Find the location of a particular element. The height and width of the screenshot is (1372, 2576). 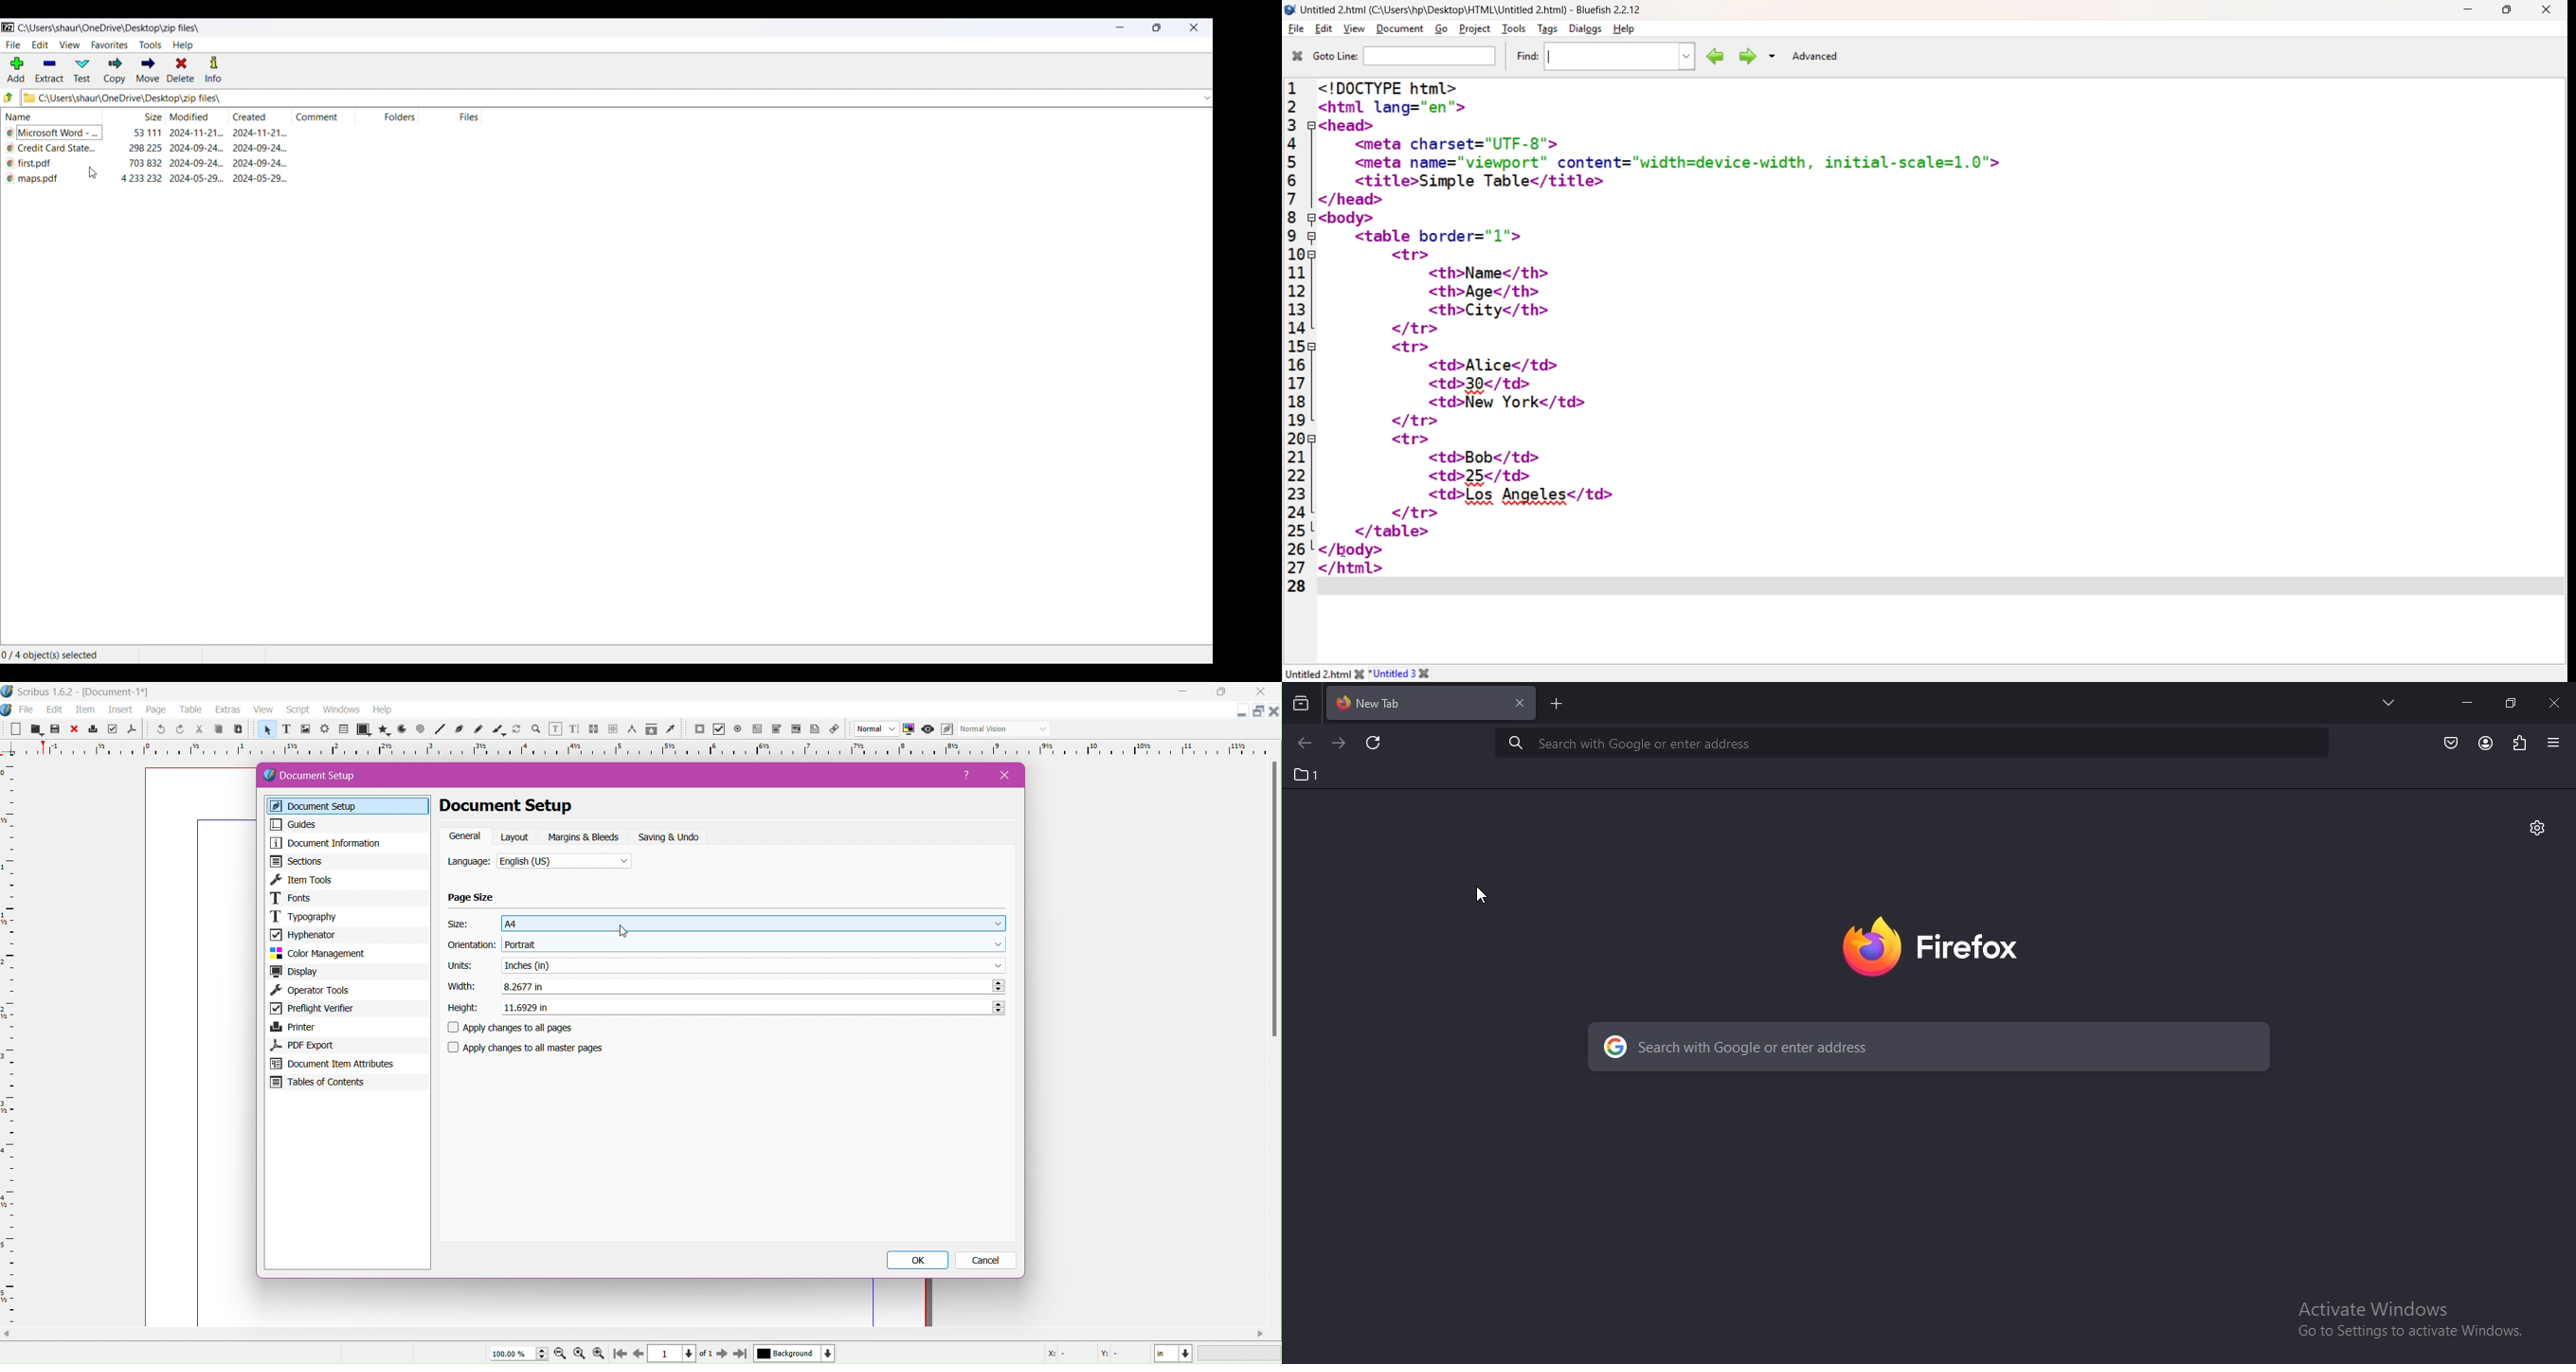

Display is located at coordinates (348, 972).